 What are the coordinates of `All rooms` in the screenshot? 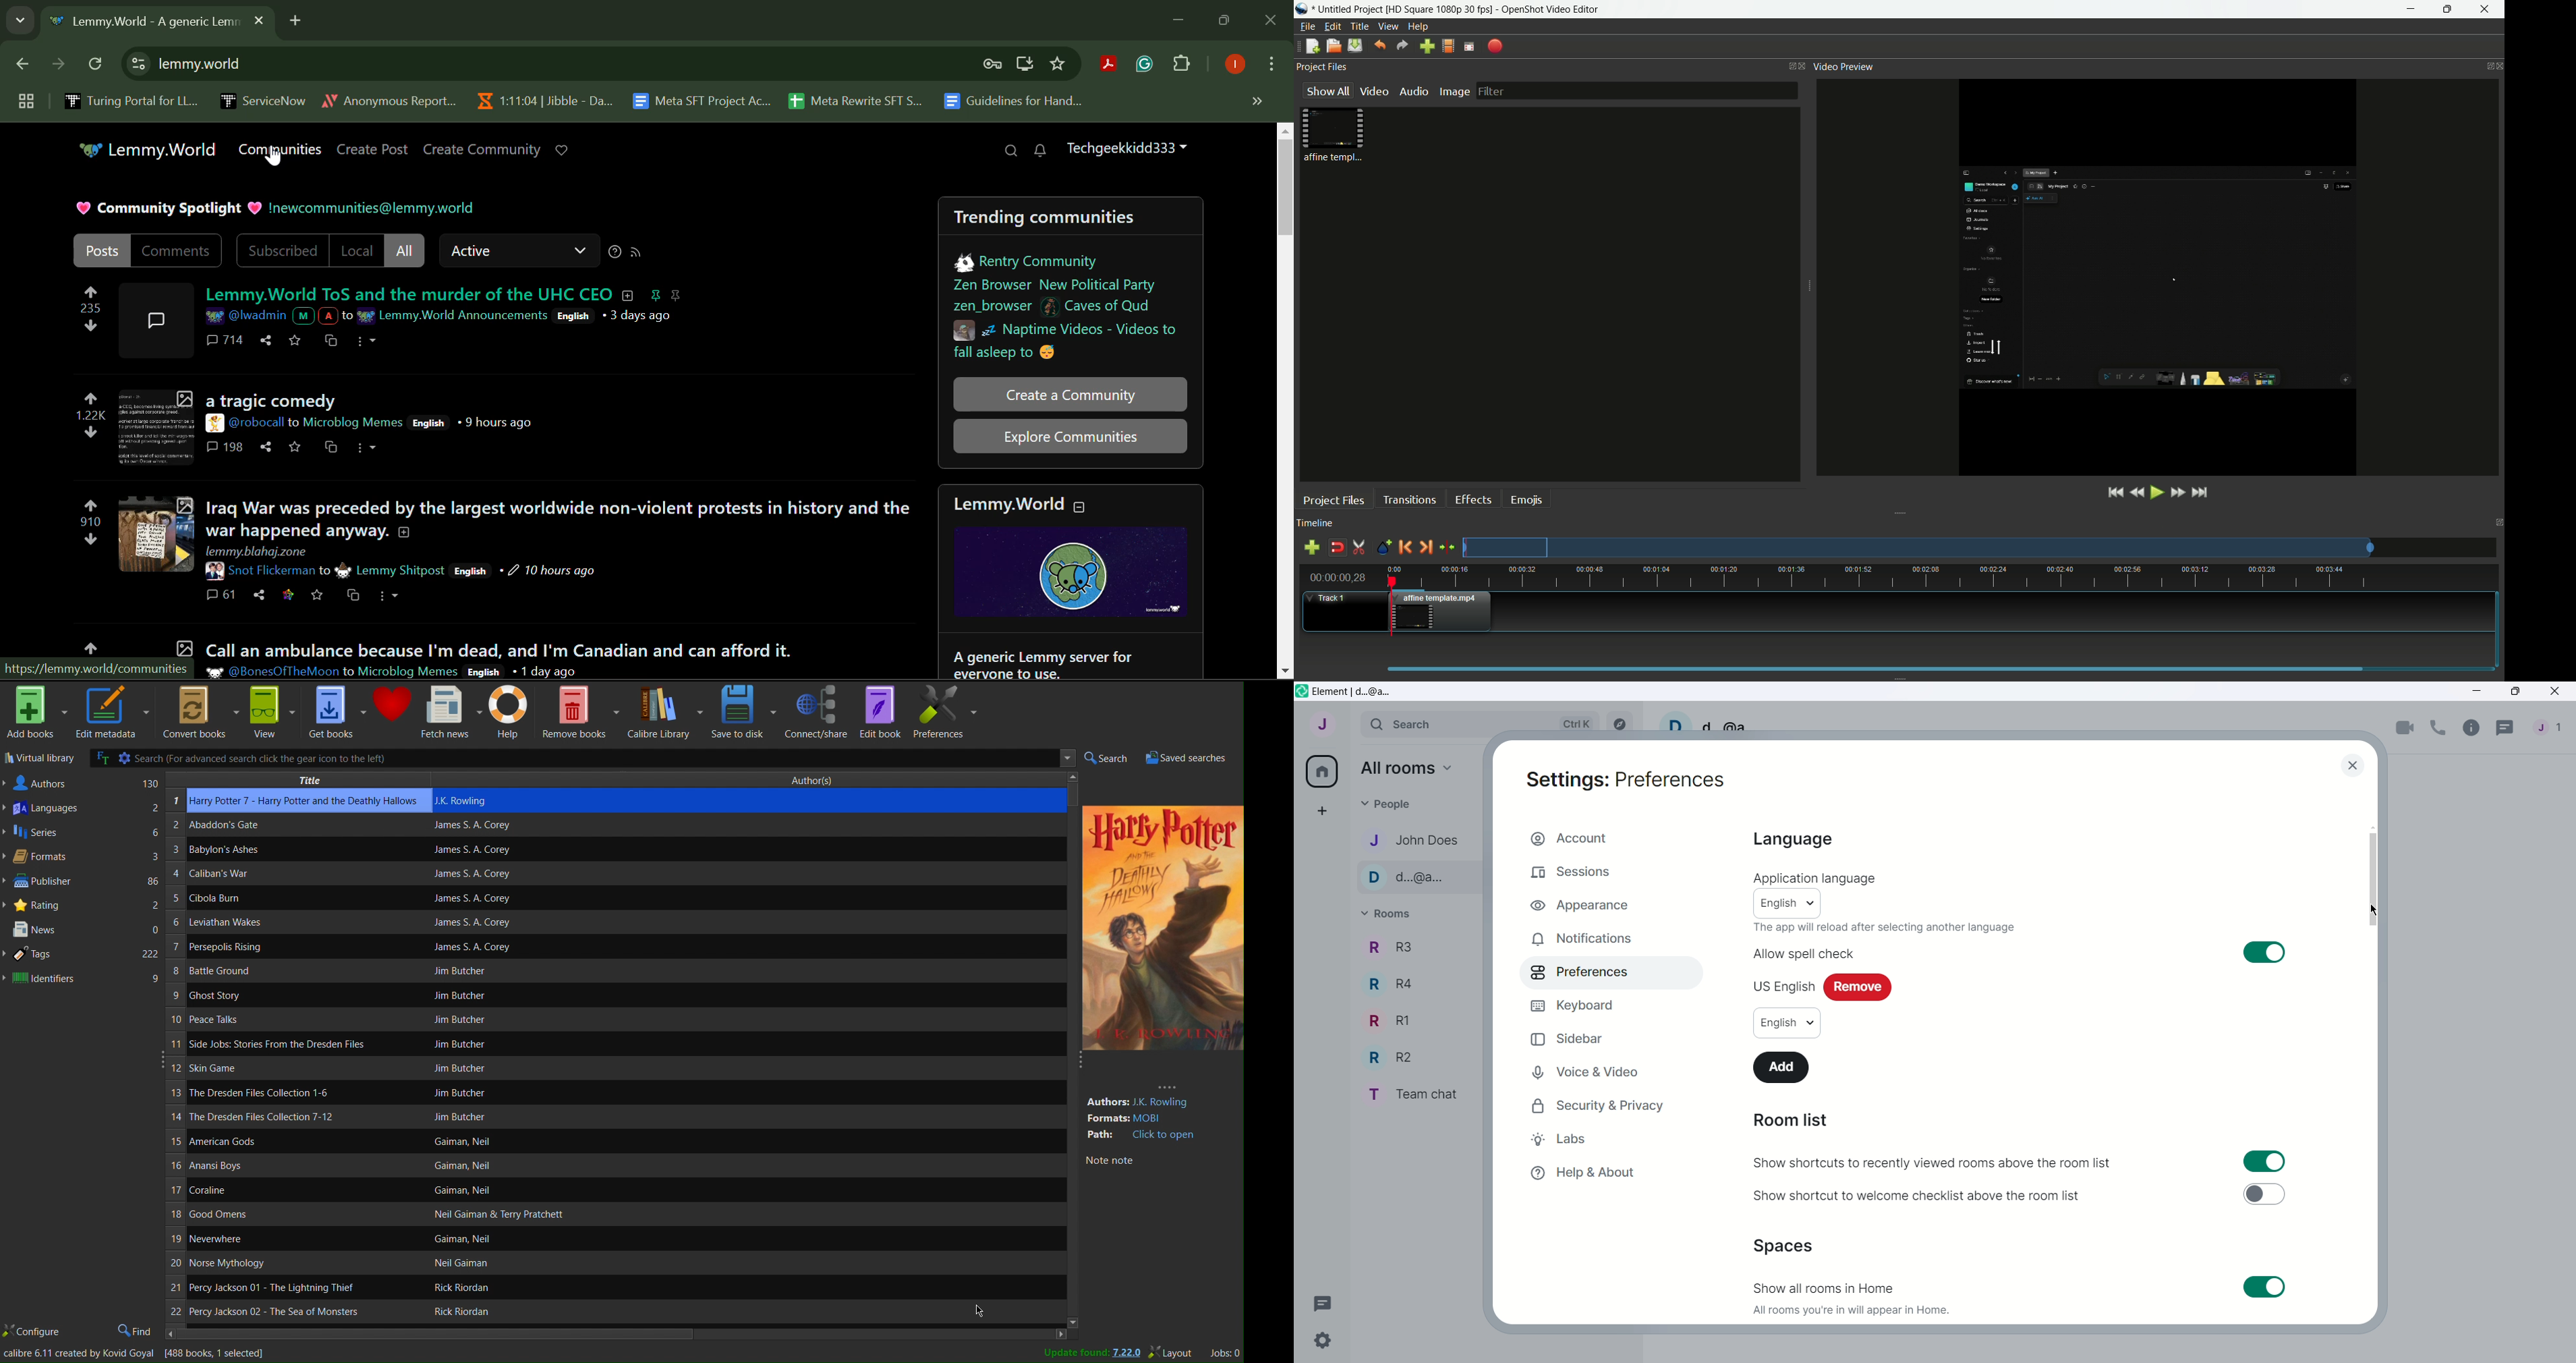 It's located at (1409, 768).